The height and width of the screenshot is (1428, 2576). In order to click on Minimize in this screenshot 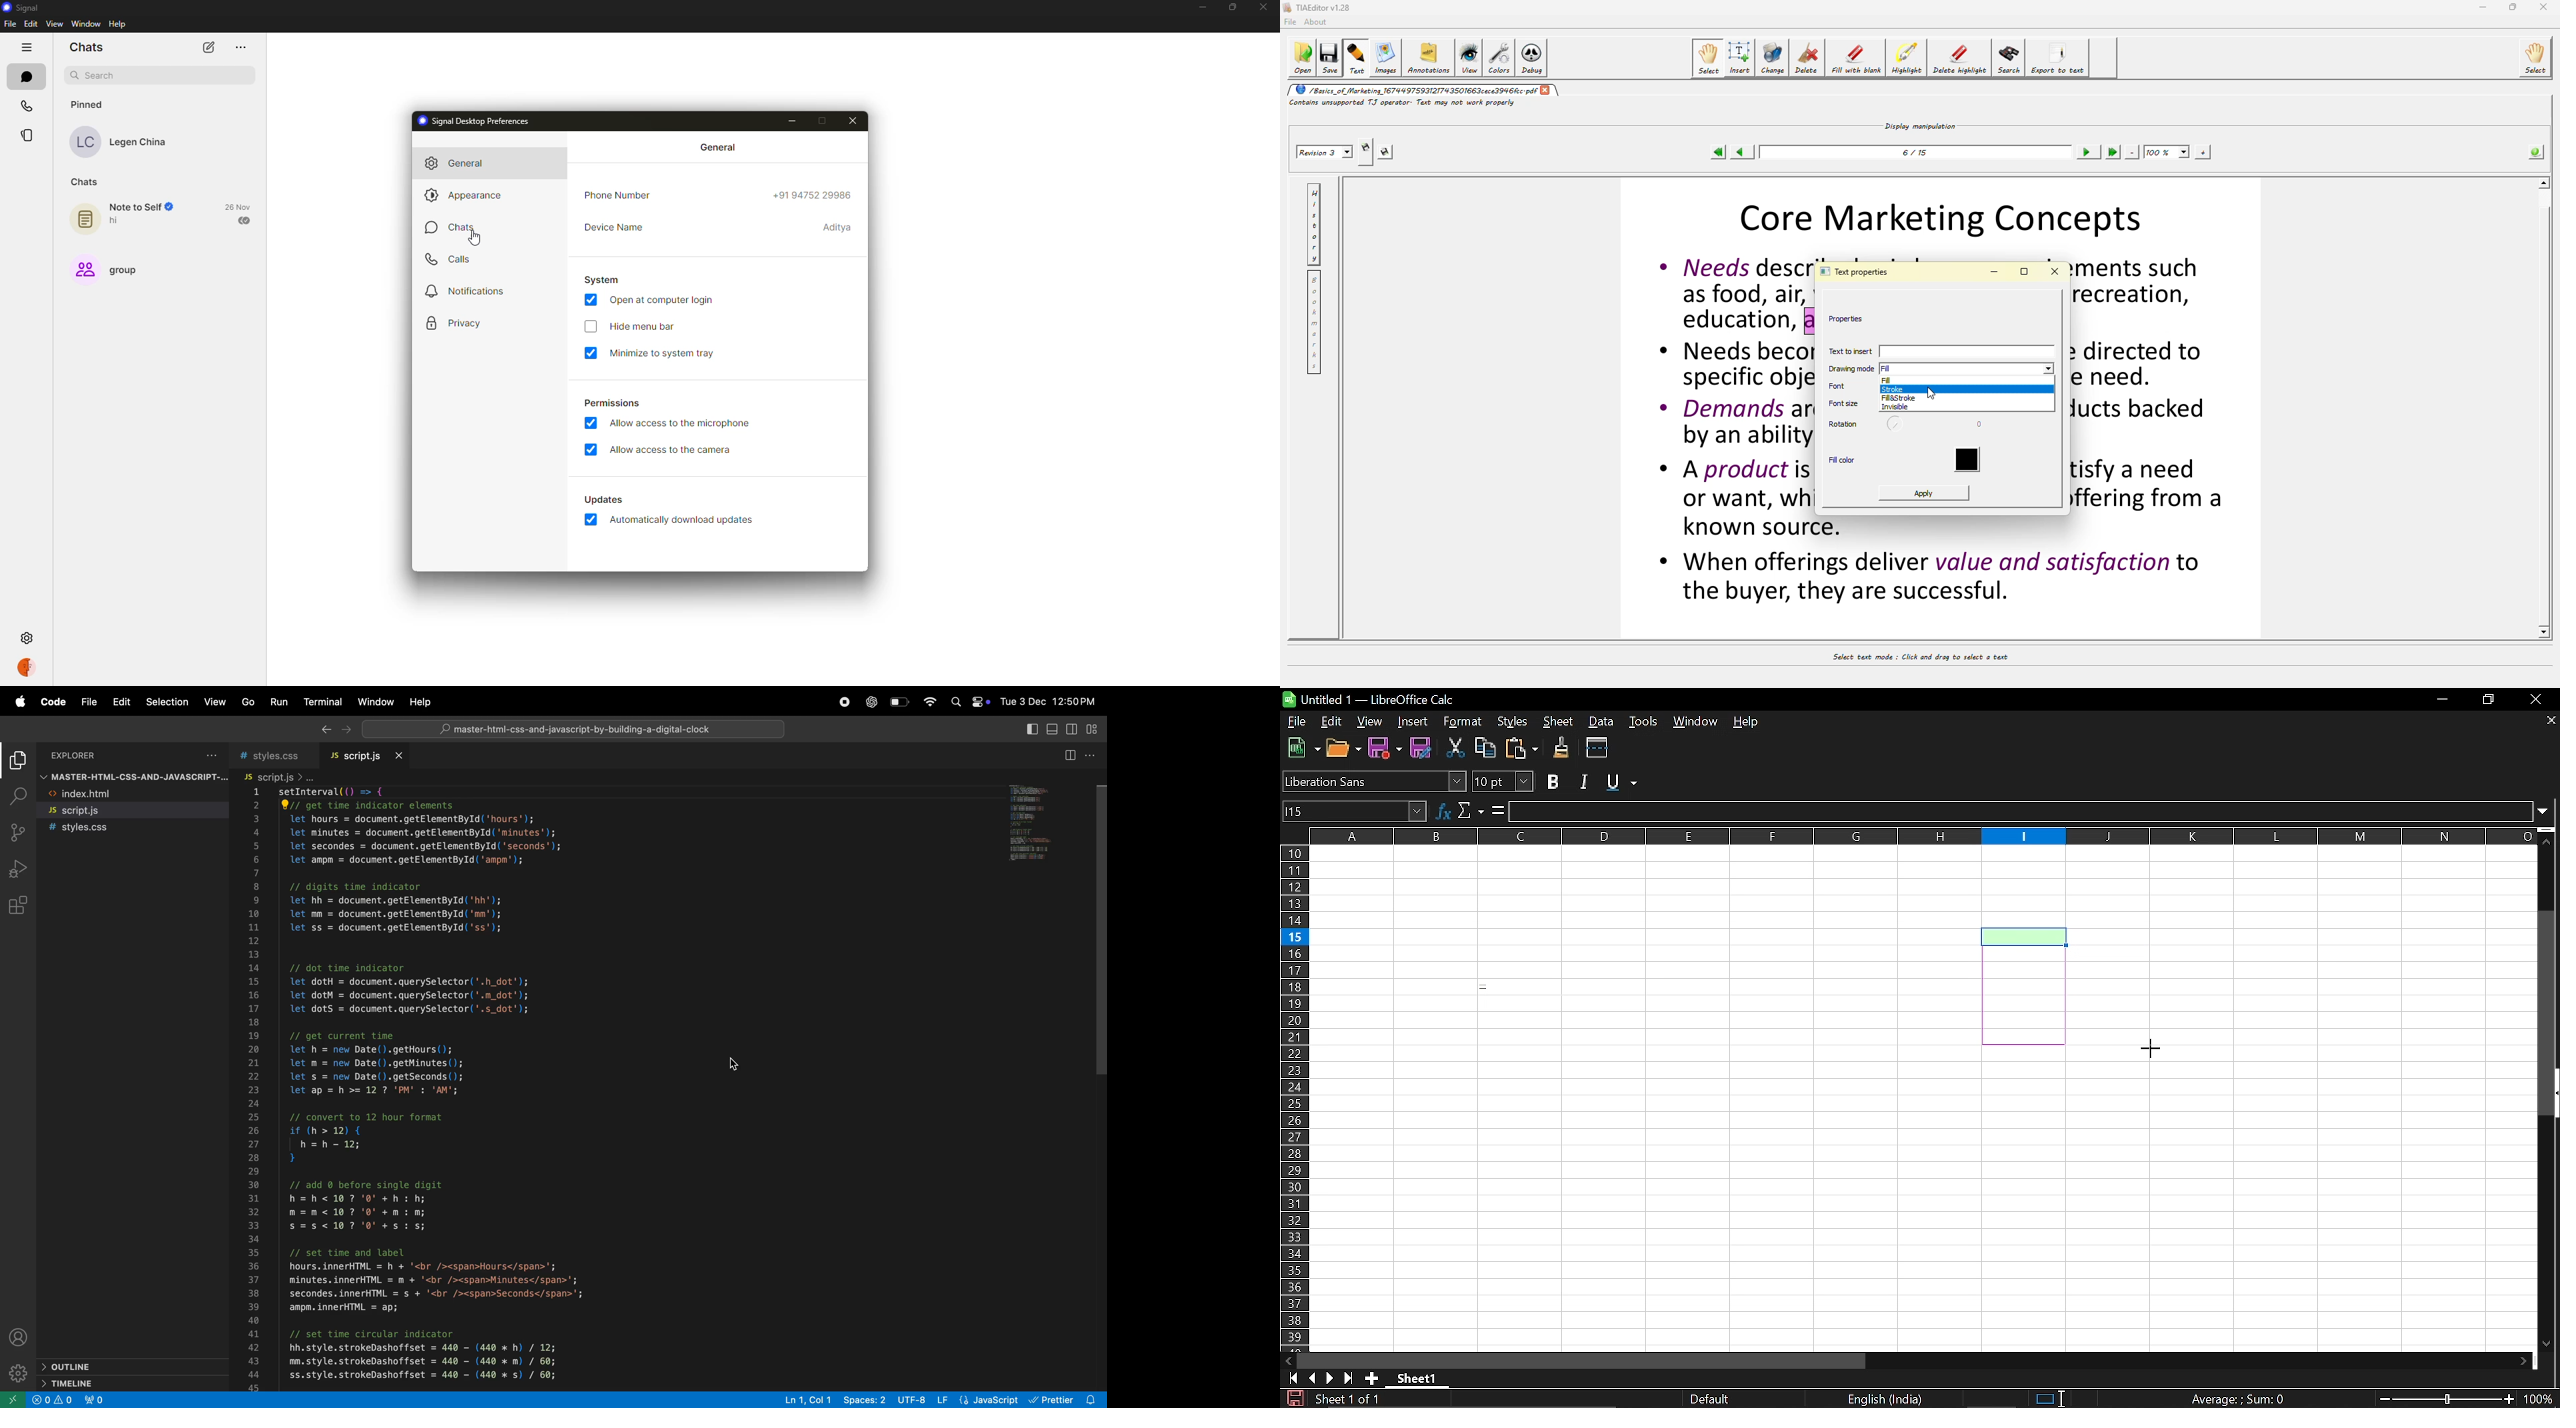, I will do `click(2442, 699)`.